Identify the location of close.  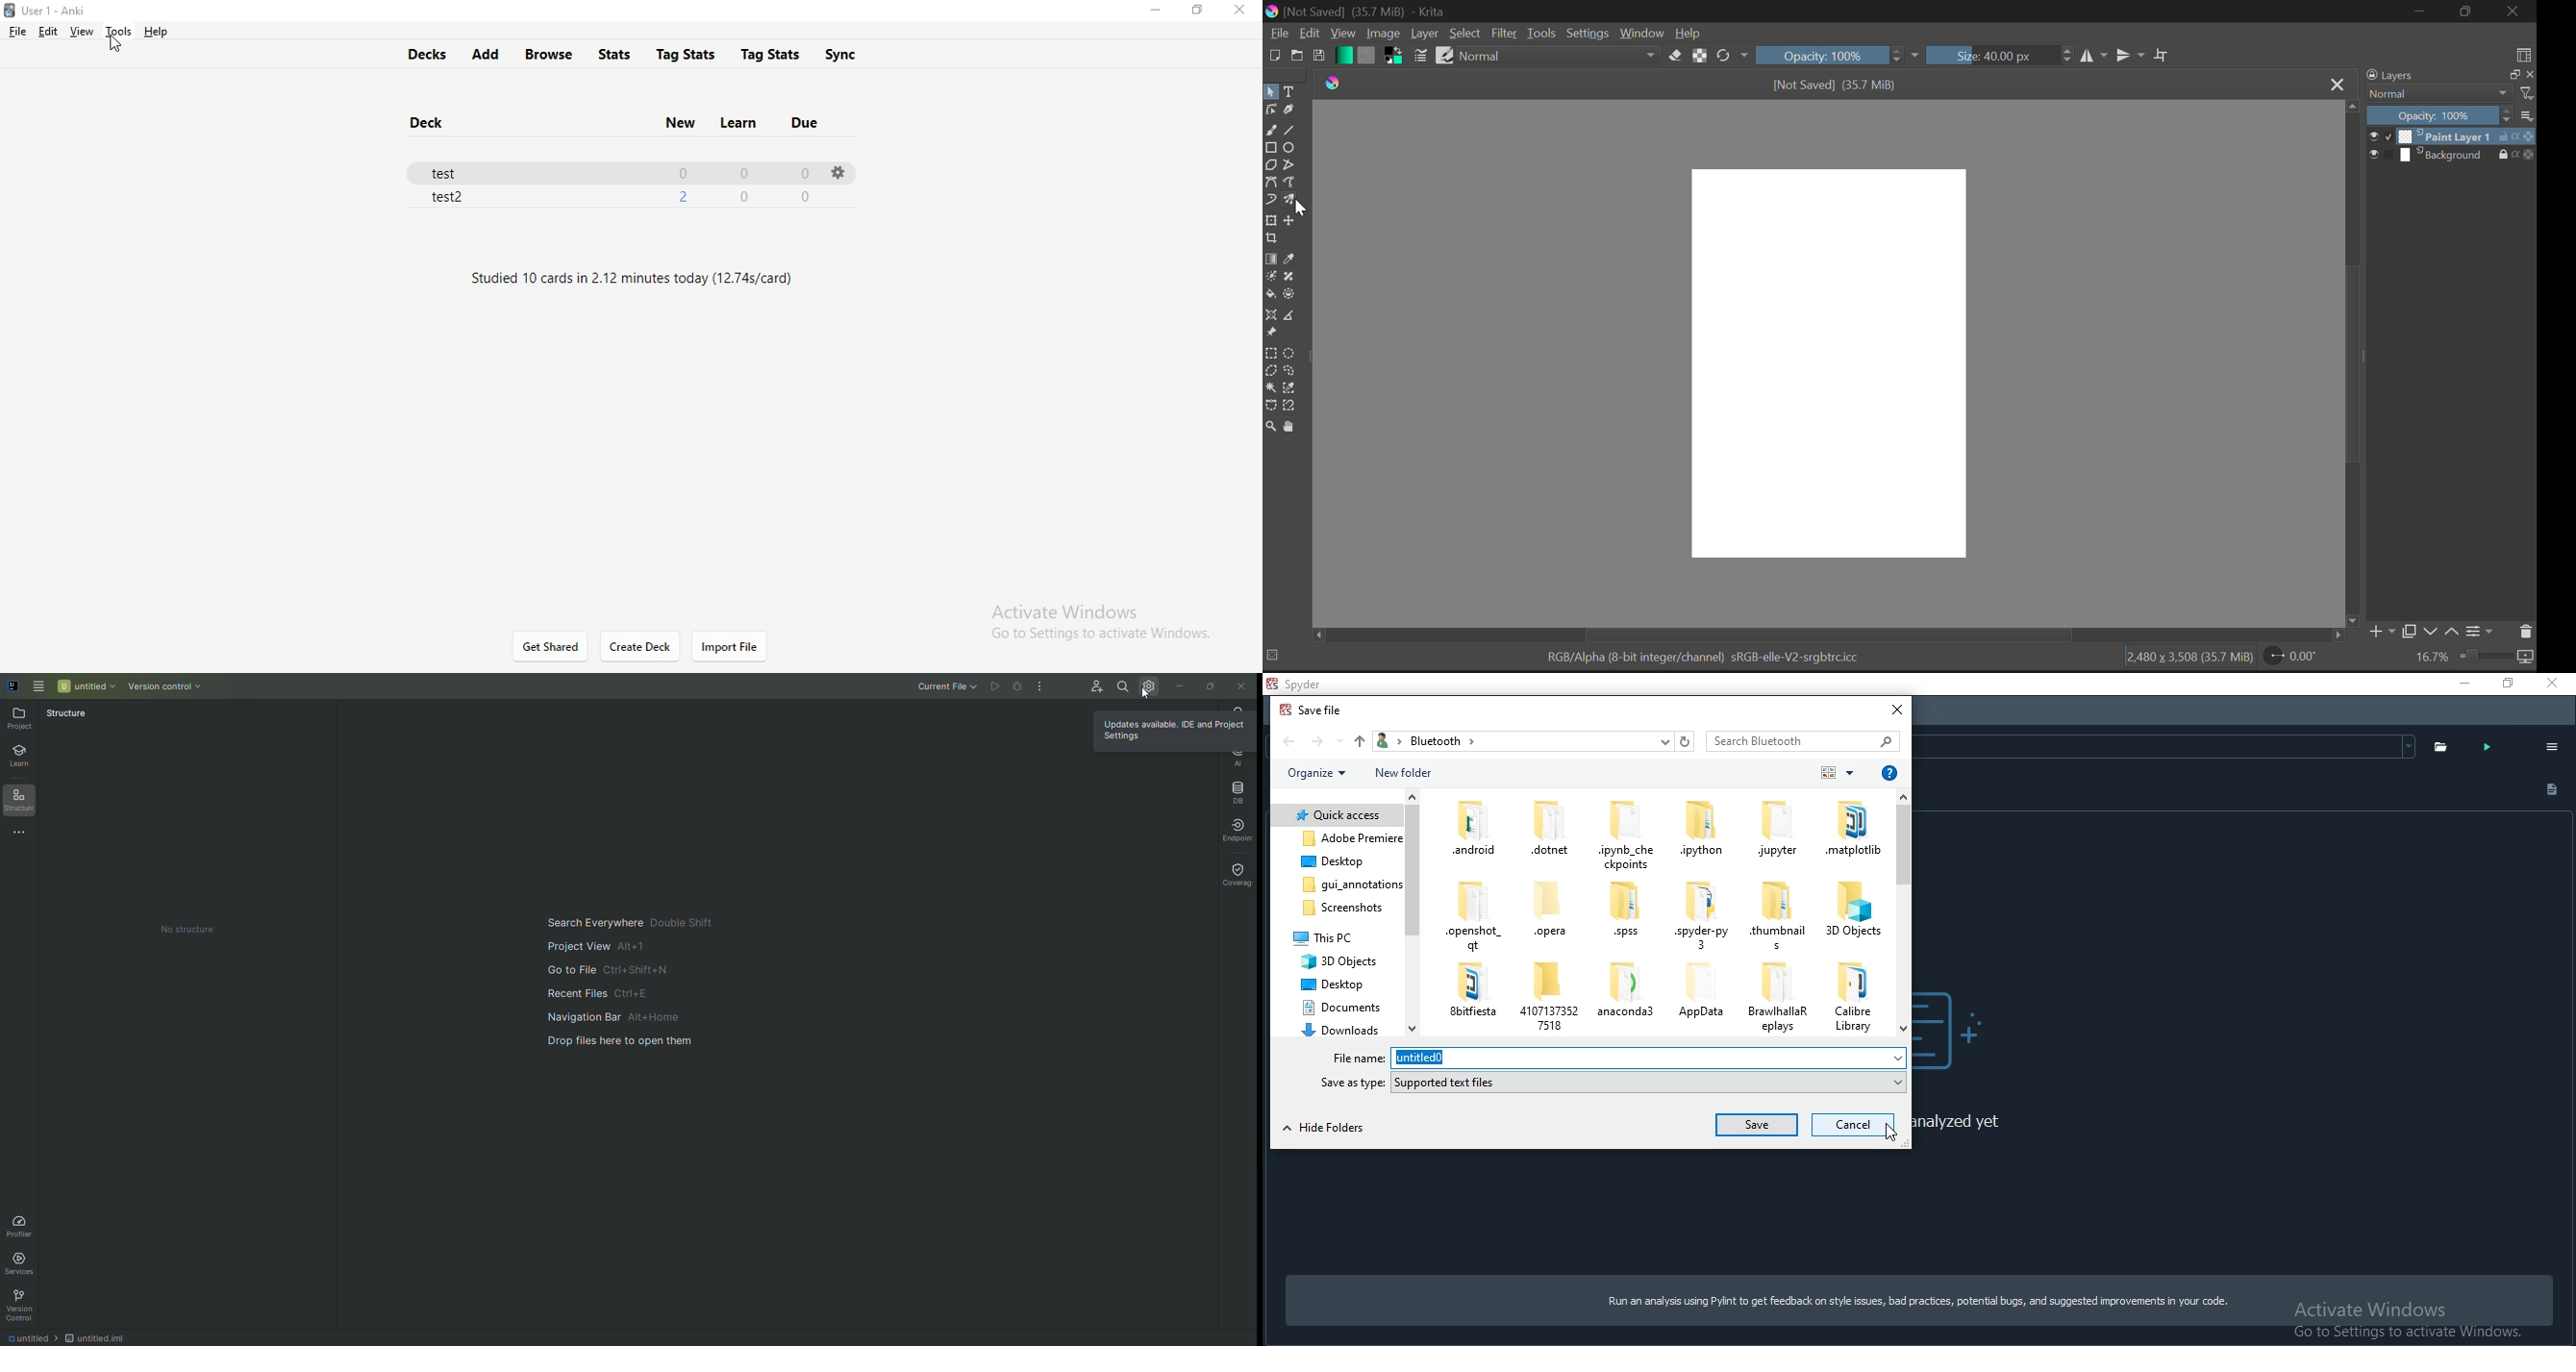
(2557, 683).